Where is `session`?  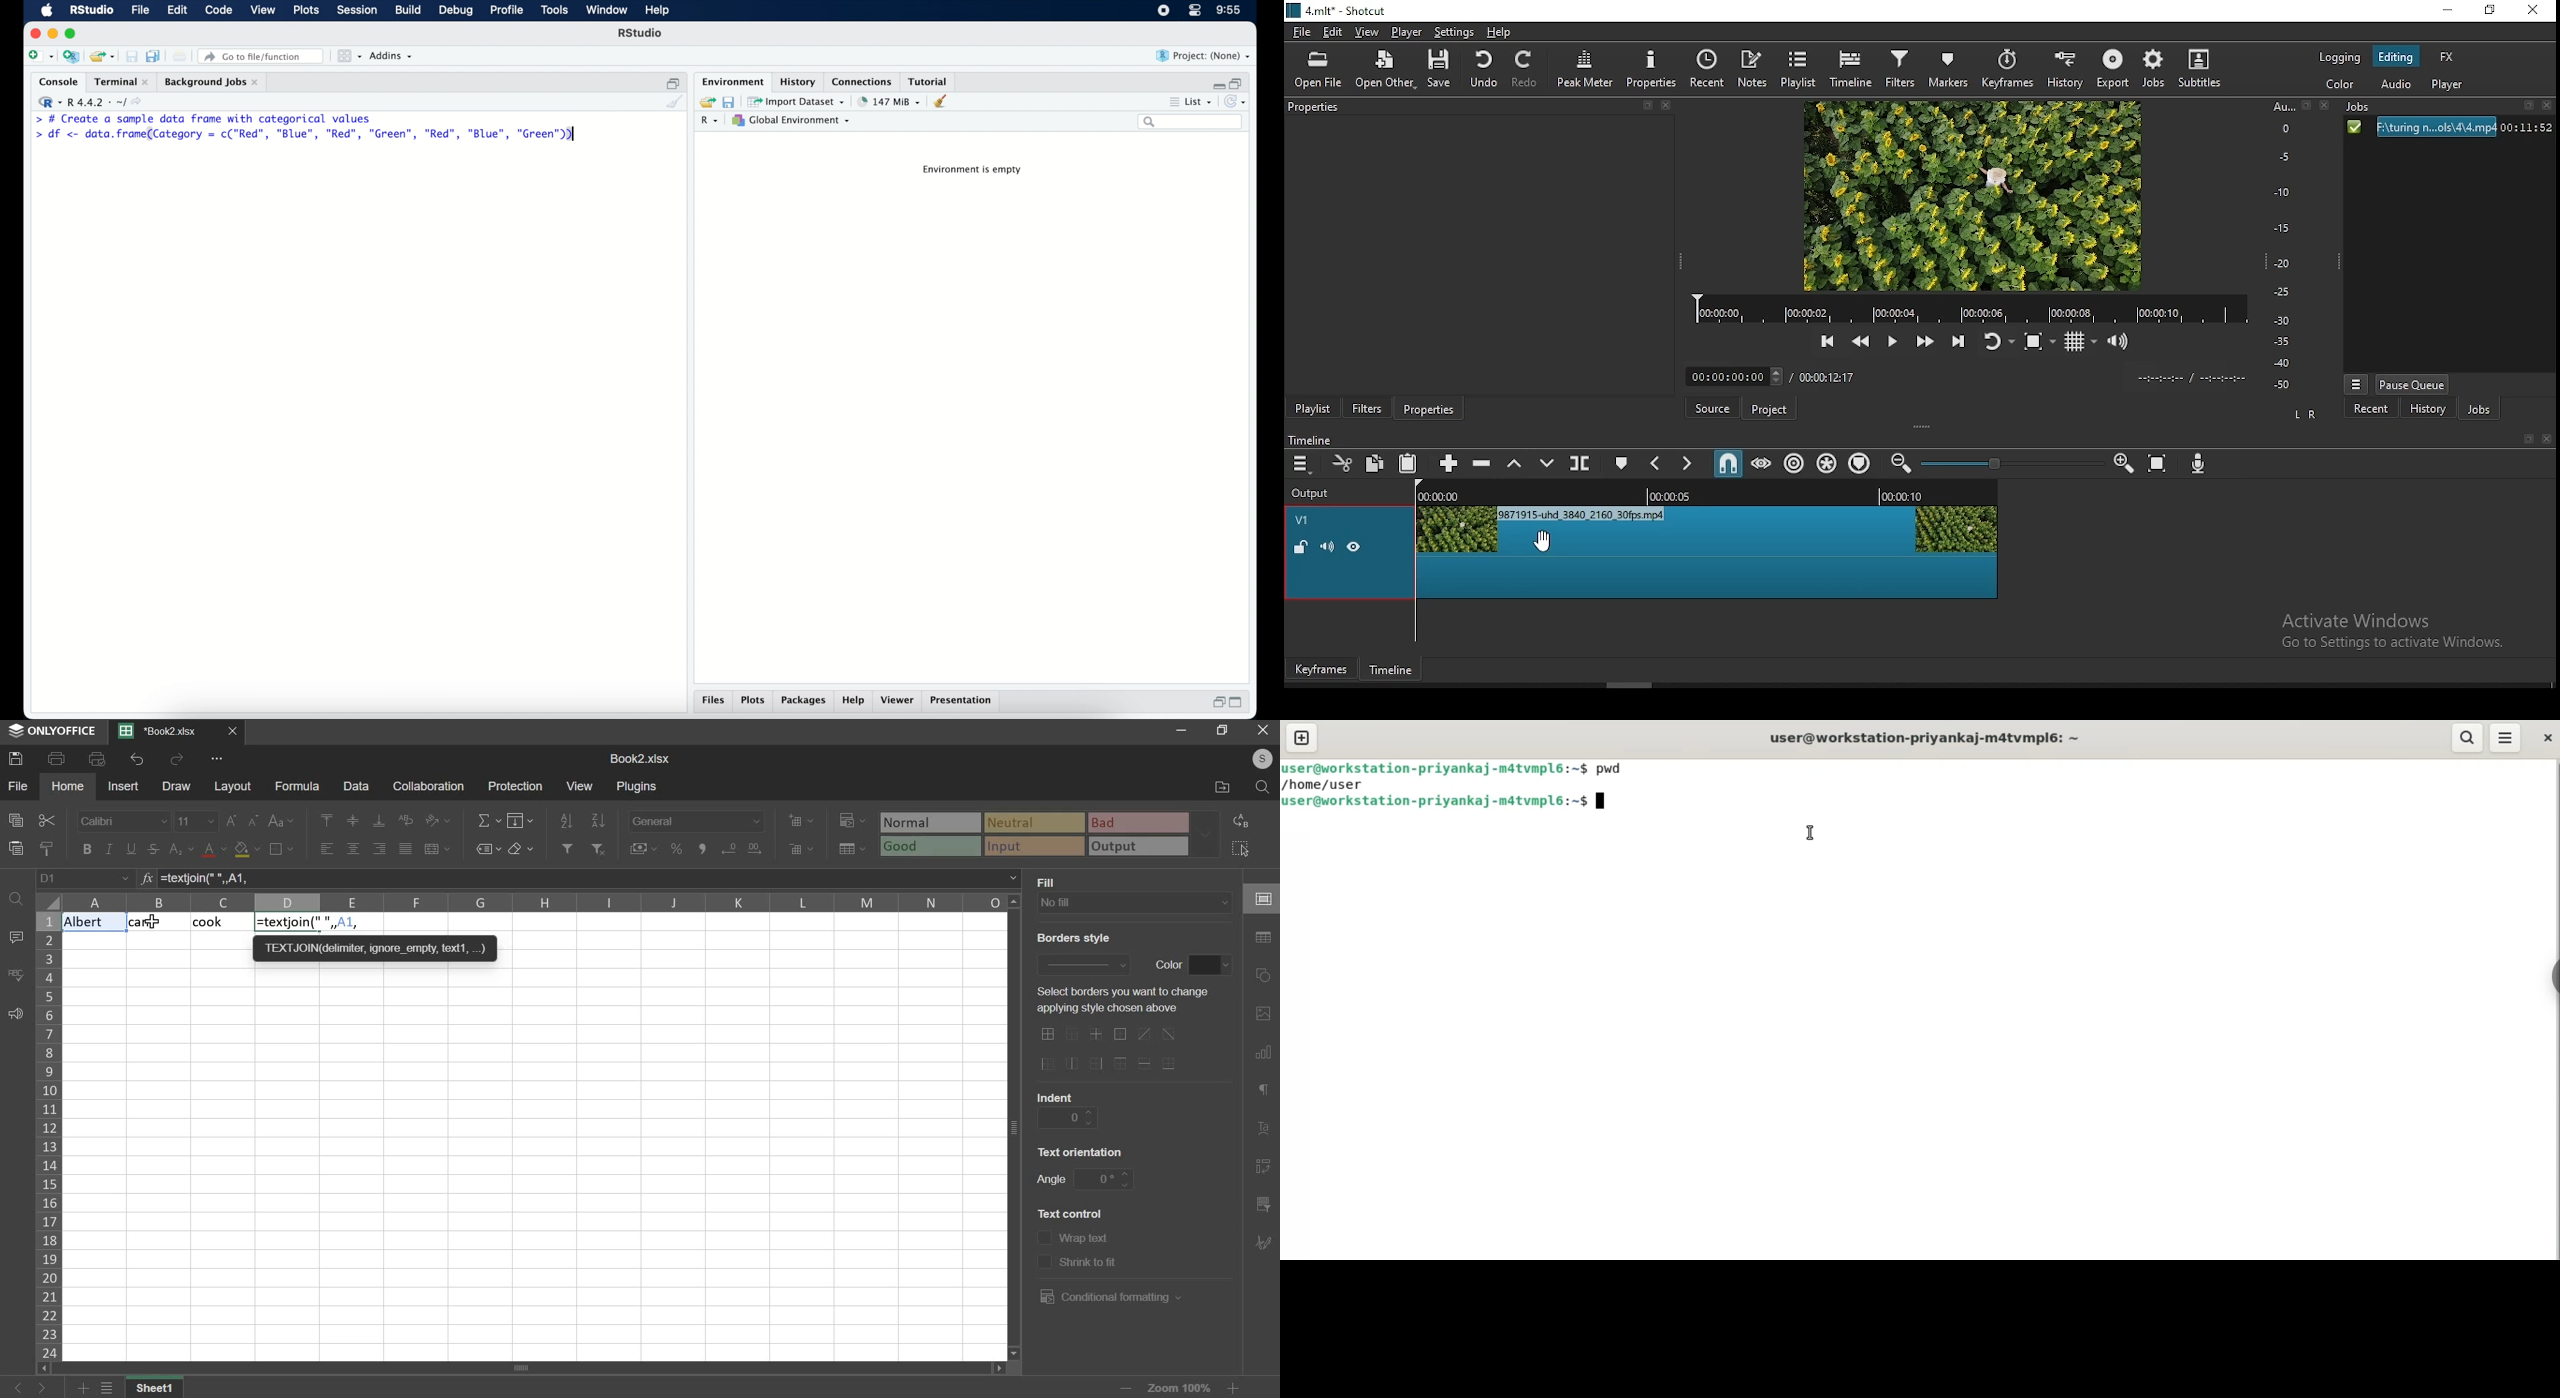
session is located at coordinates (357, 11).